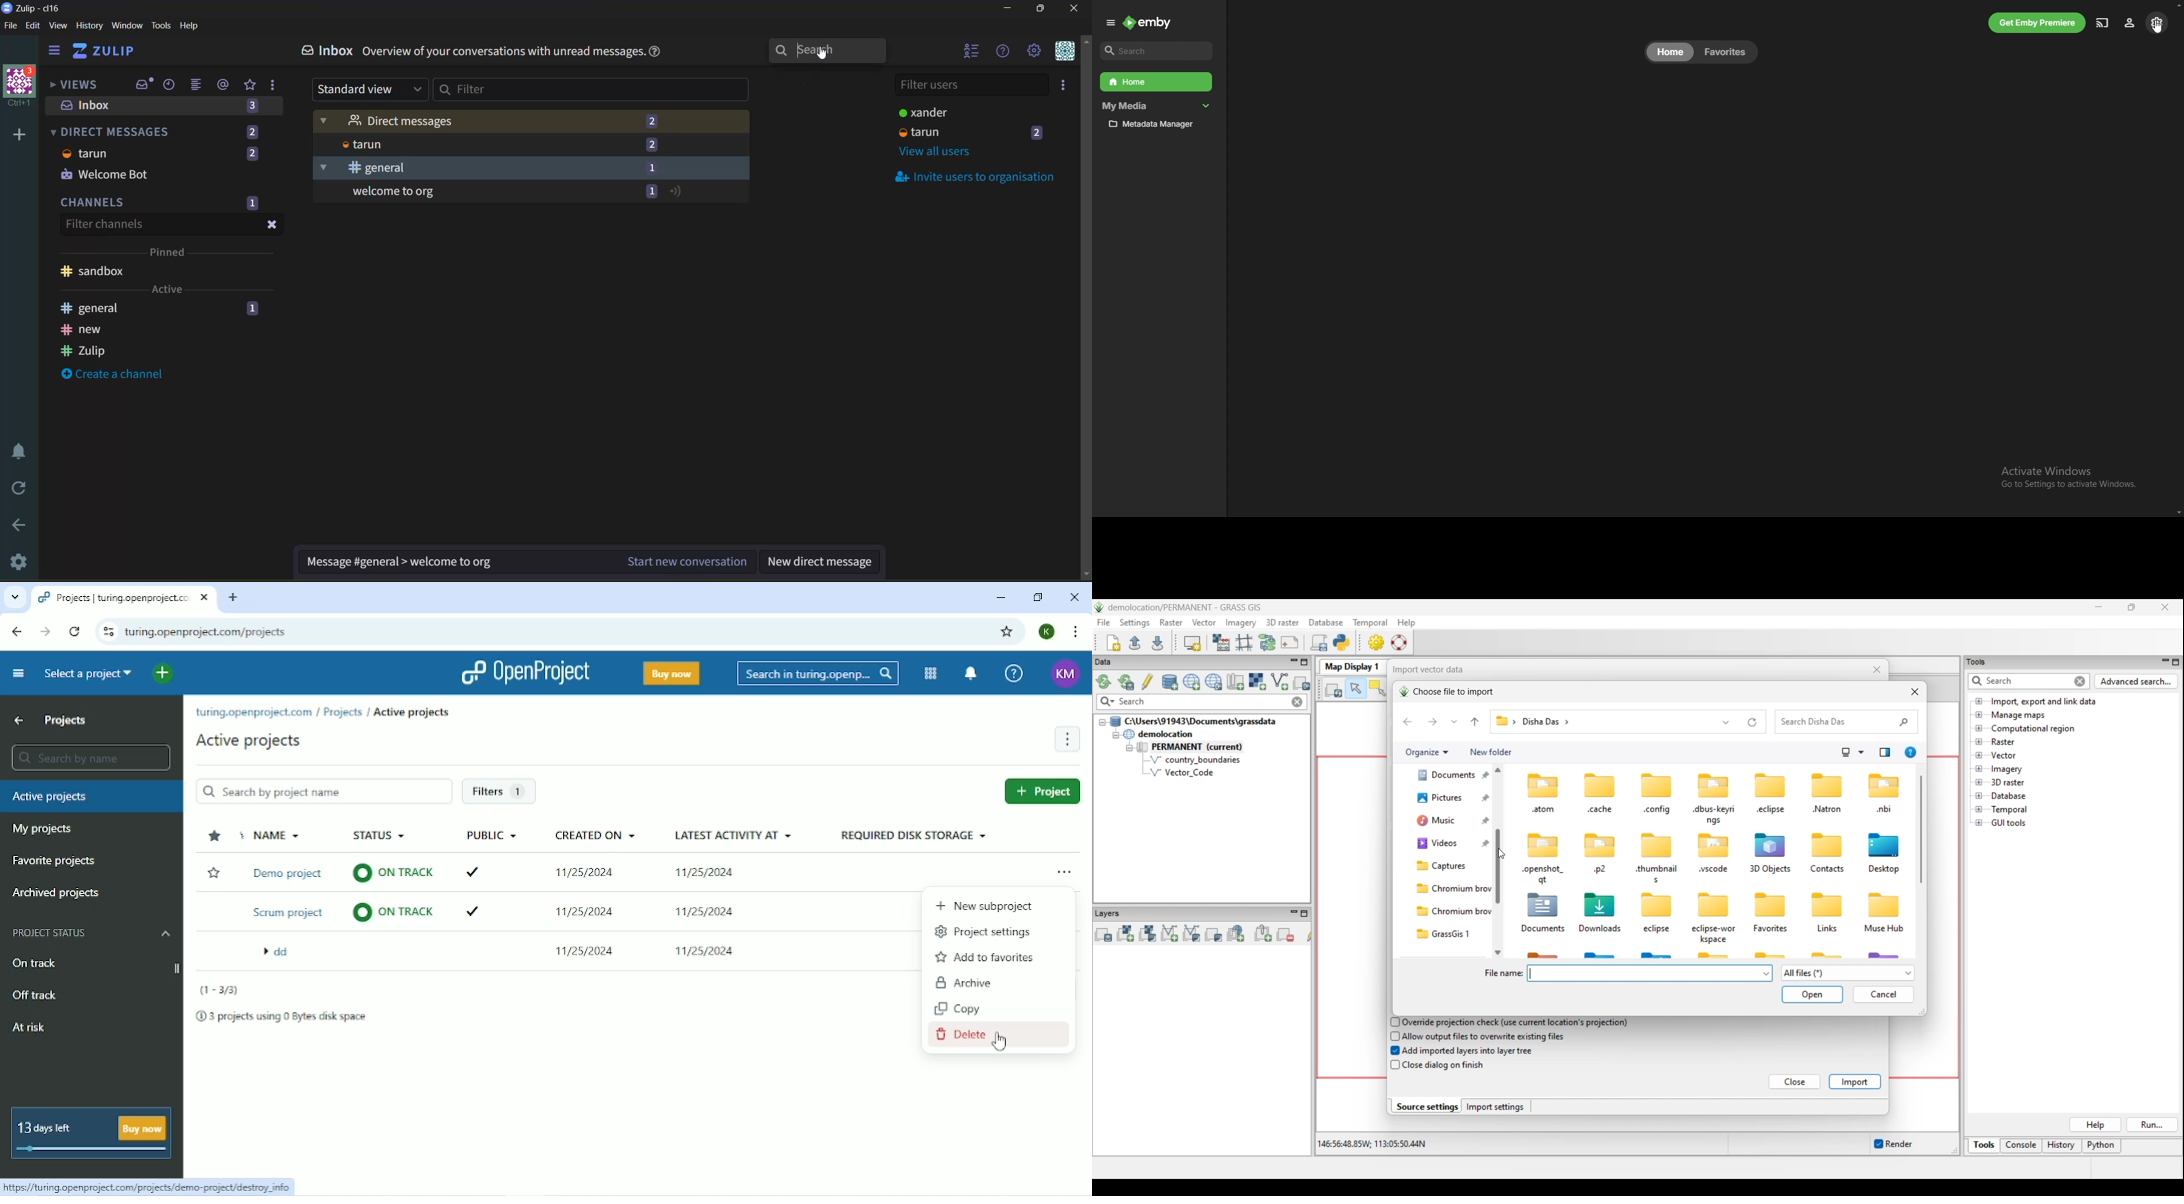 This screenshot has height=1204, width=2184. What do you see at coordinates (1034, 51) in the screenshot?
I see `settings` at bounding box center [1034, 51].